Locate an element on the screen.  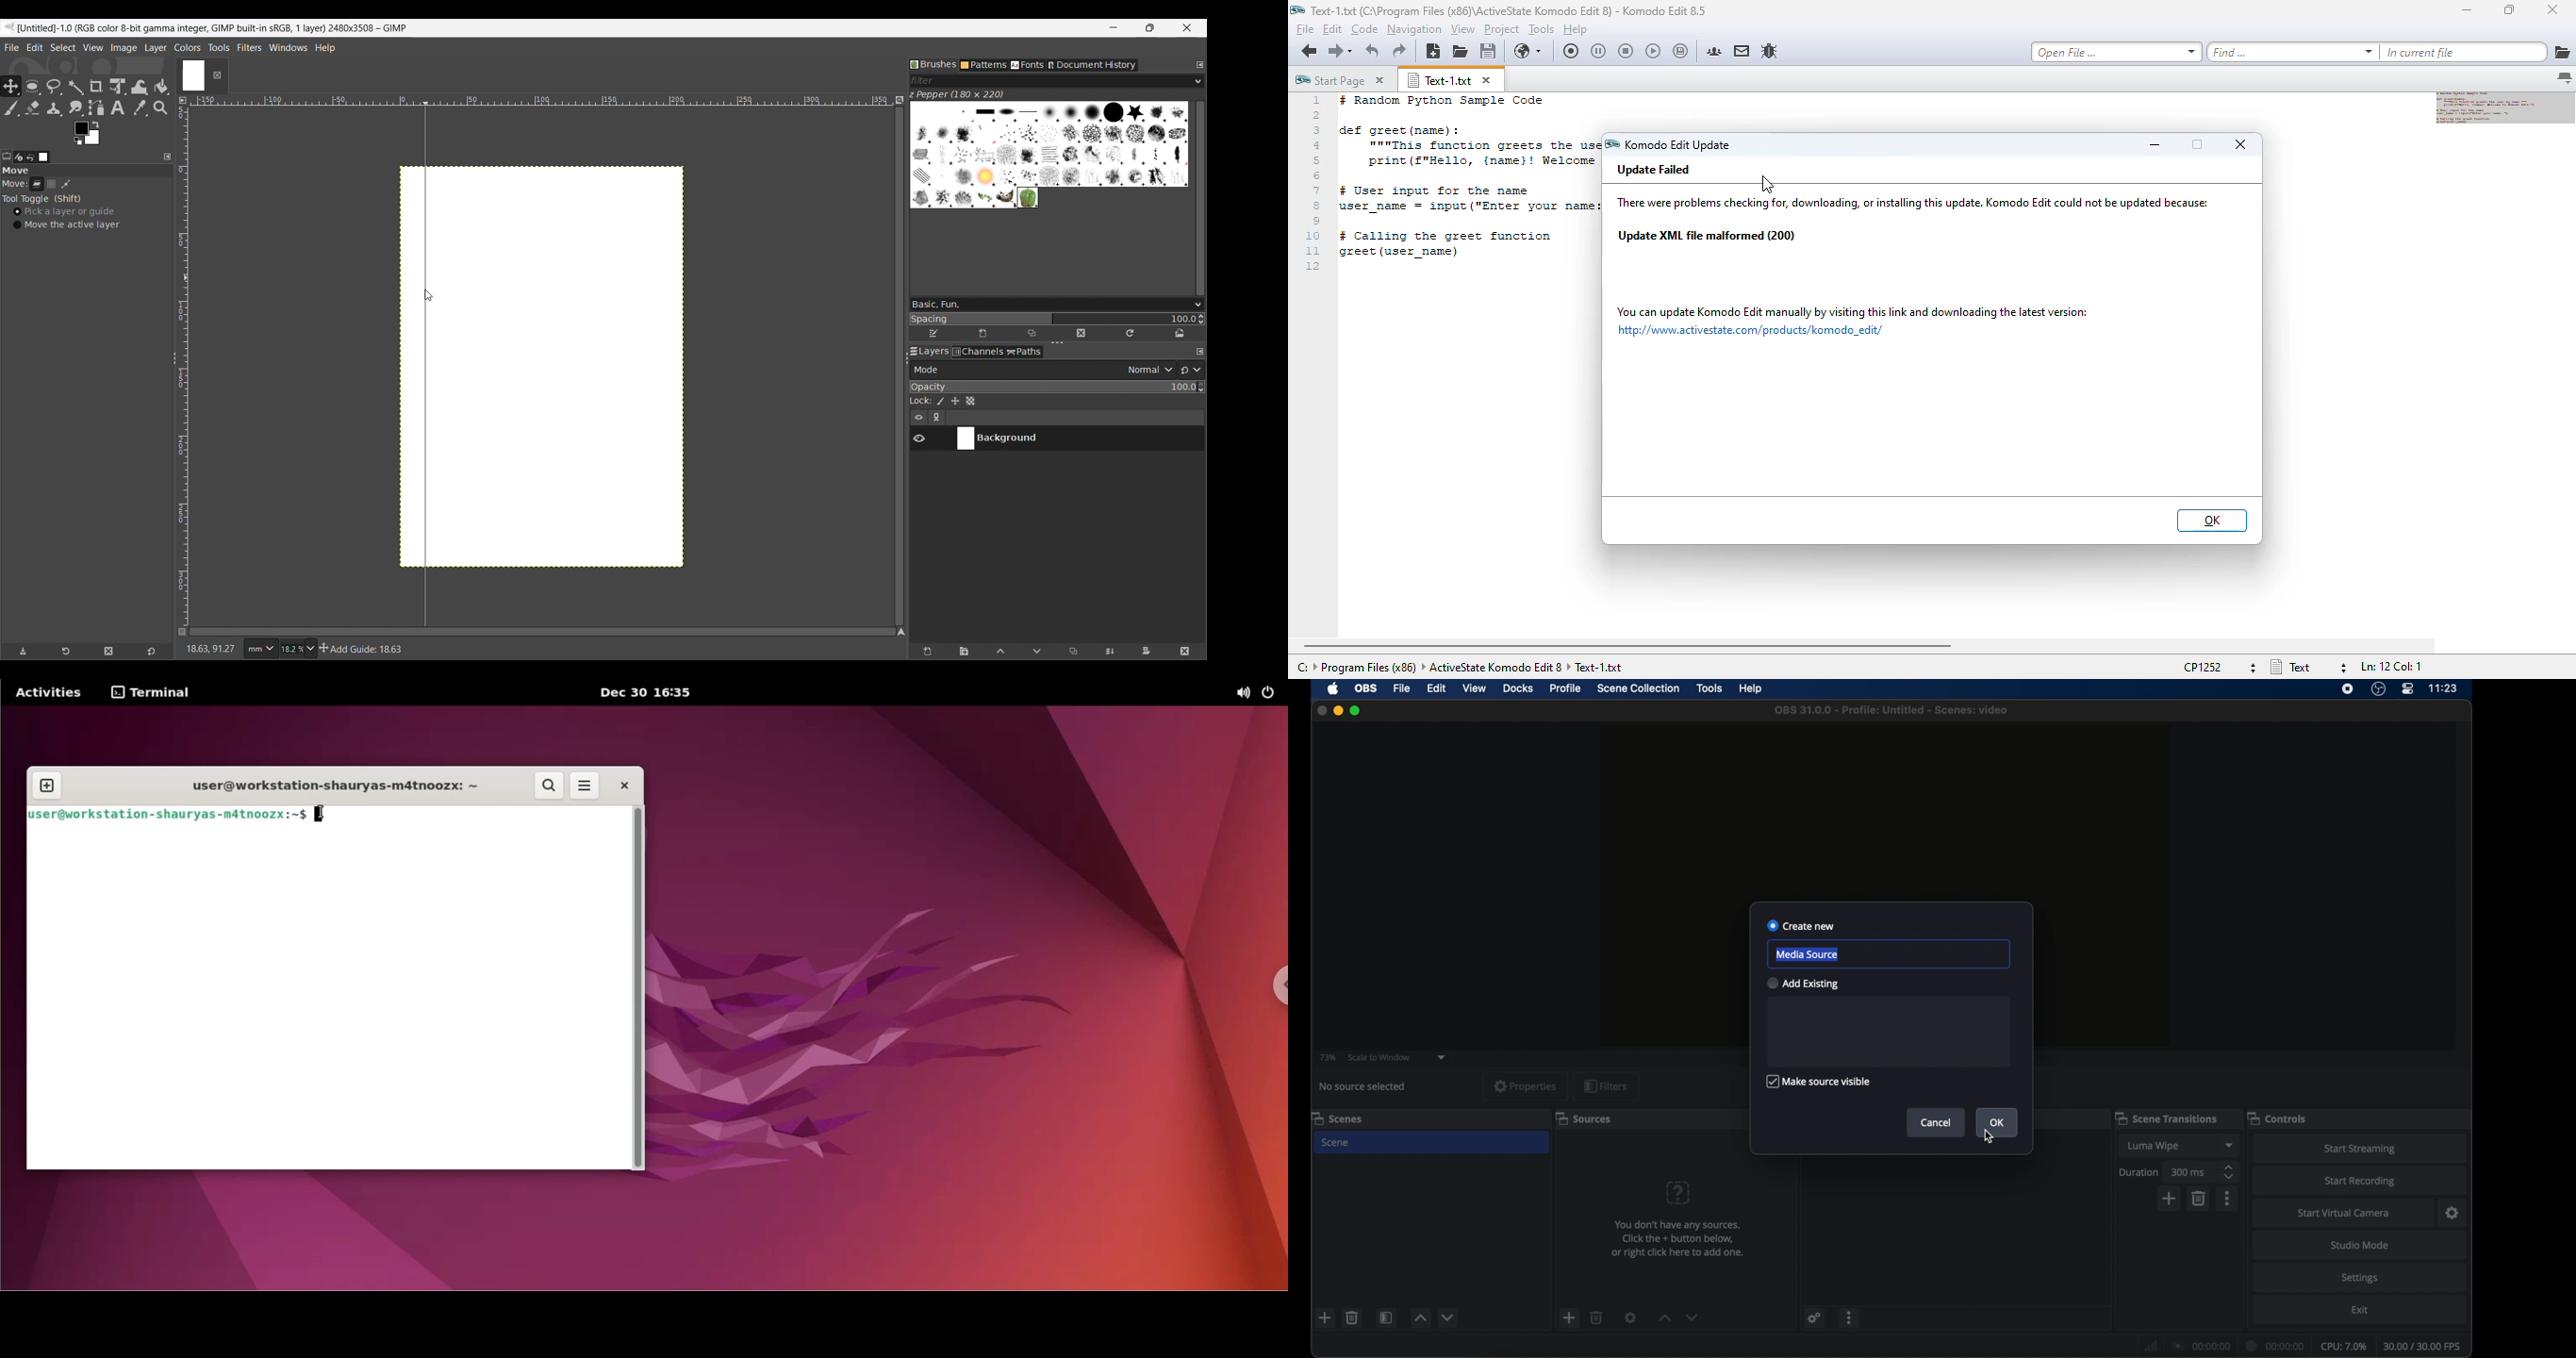
Indicates lock settings is located at coordinates (921, 400).